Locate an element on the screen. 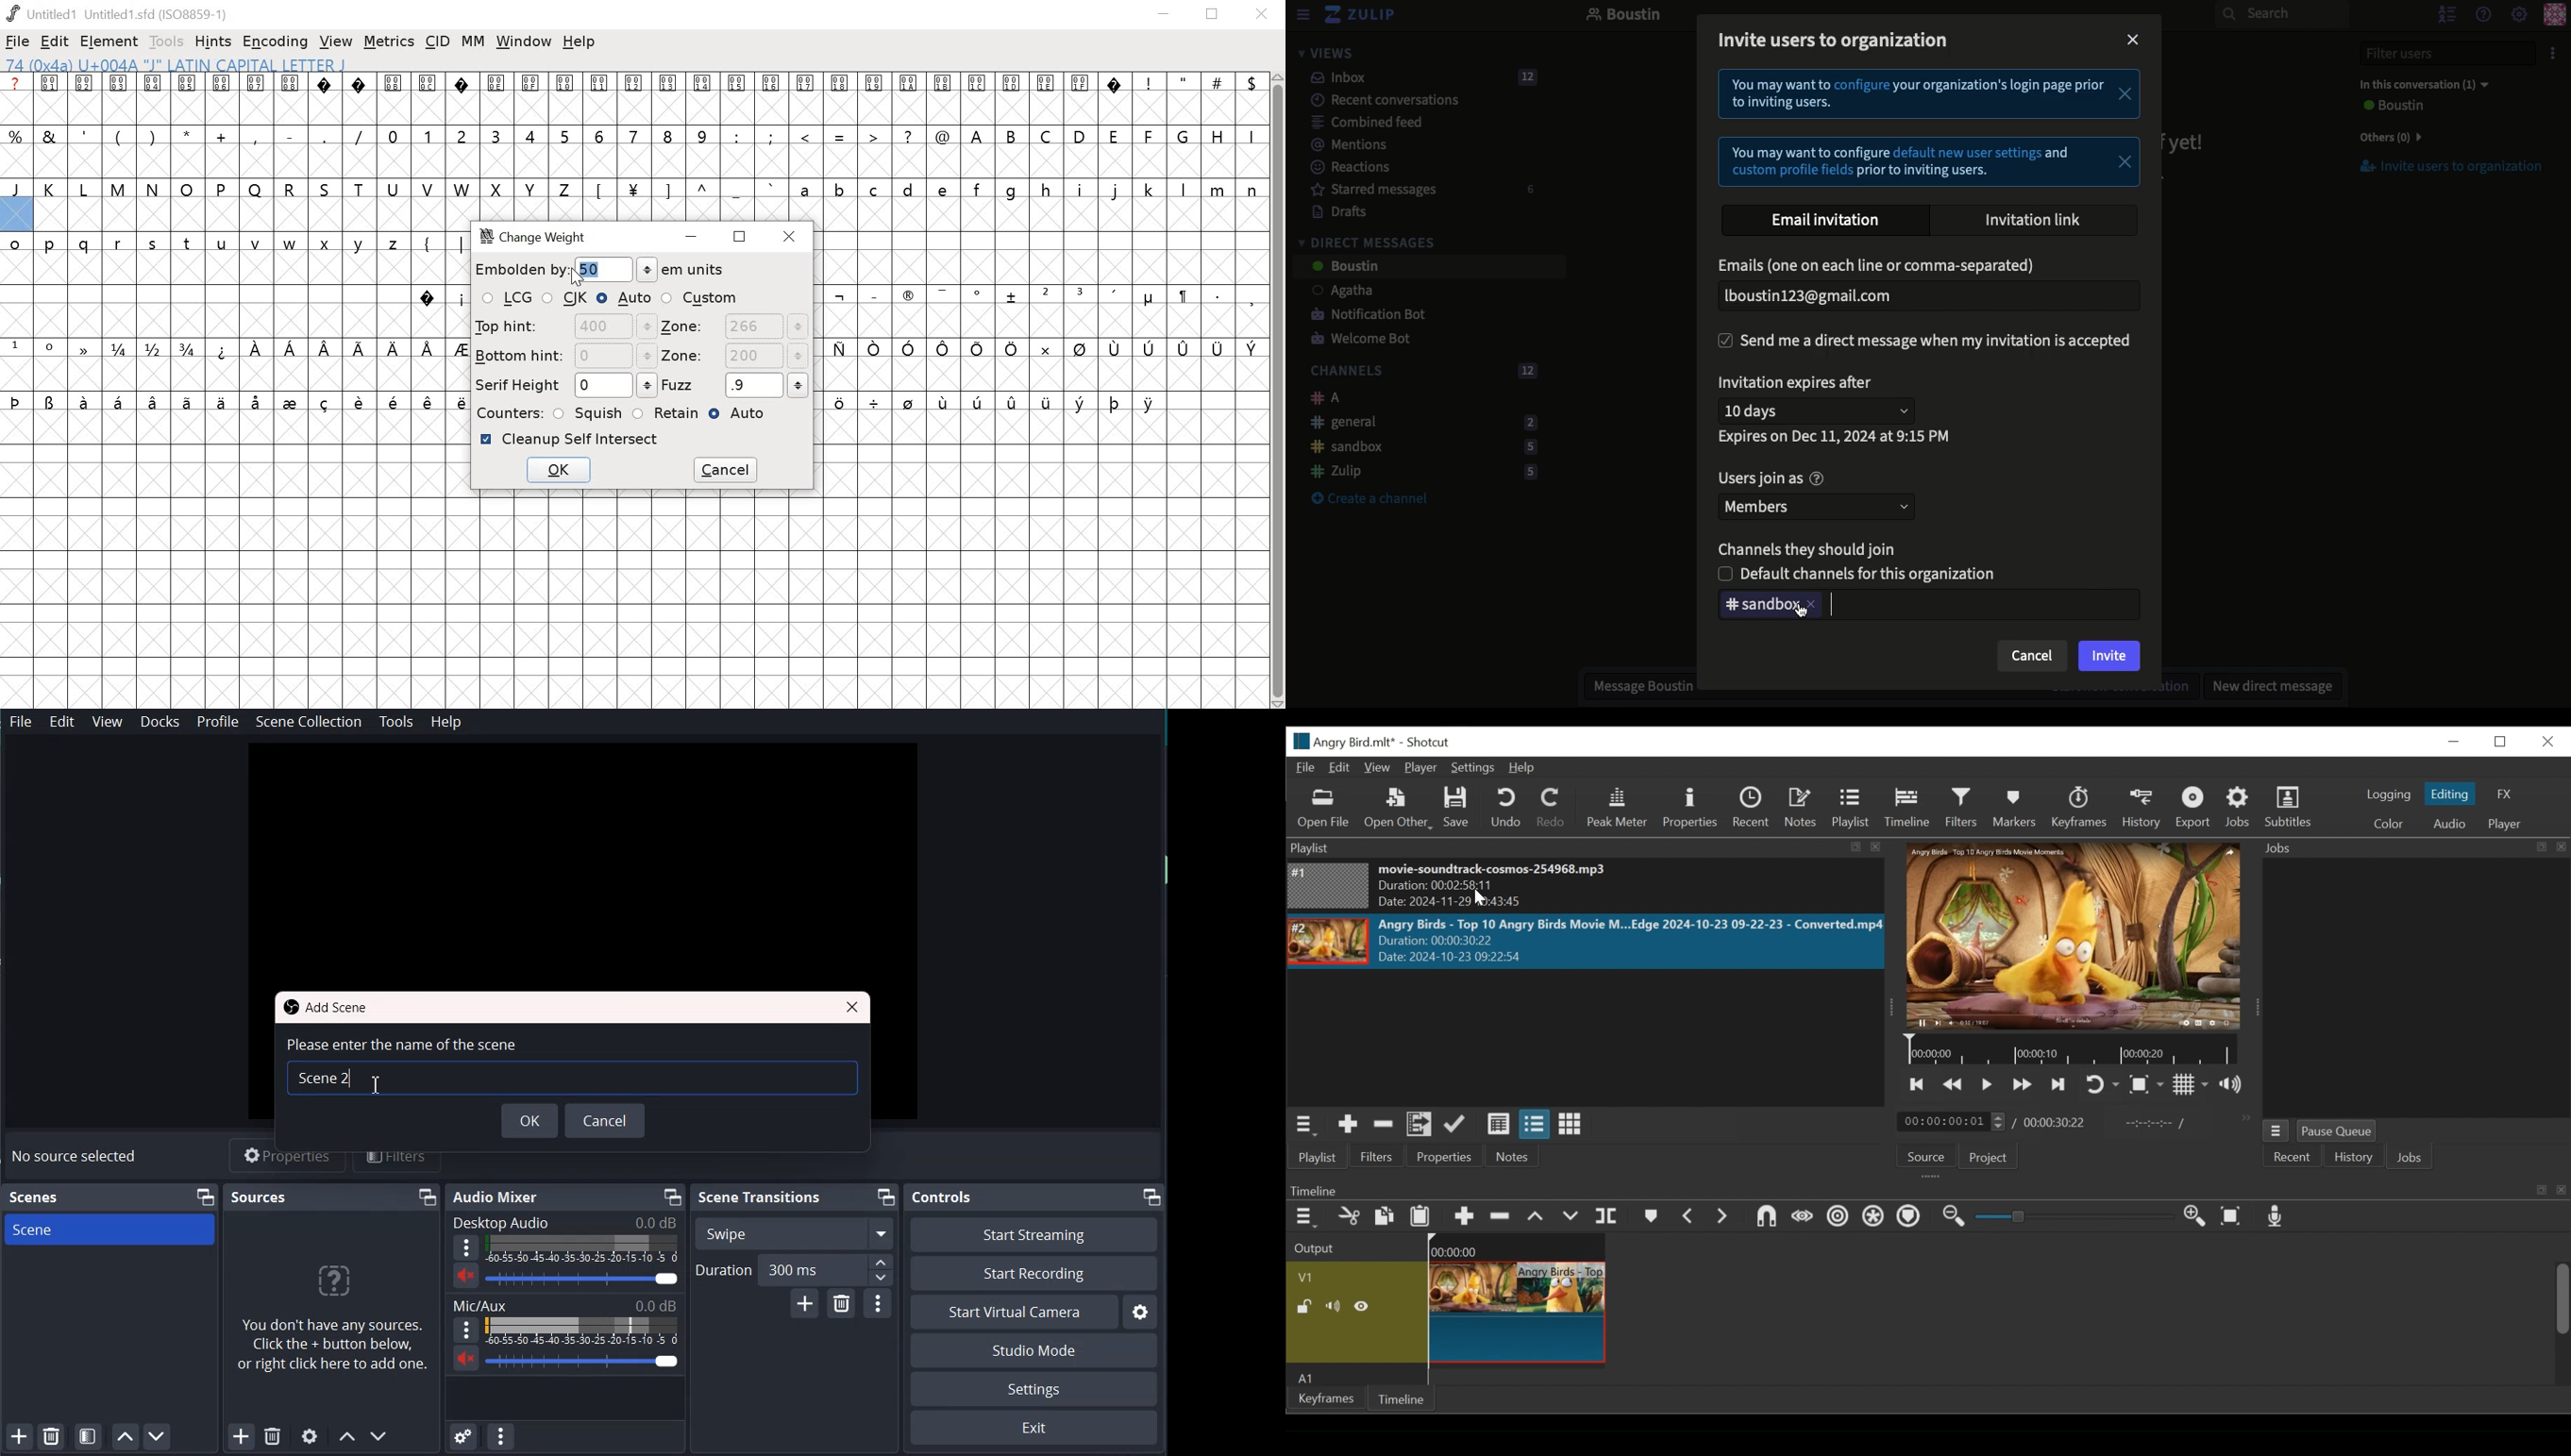 The height and width of the screenshot is (1456, 2576). File is located at coordinates (1306, 767).